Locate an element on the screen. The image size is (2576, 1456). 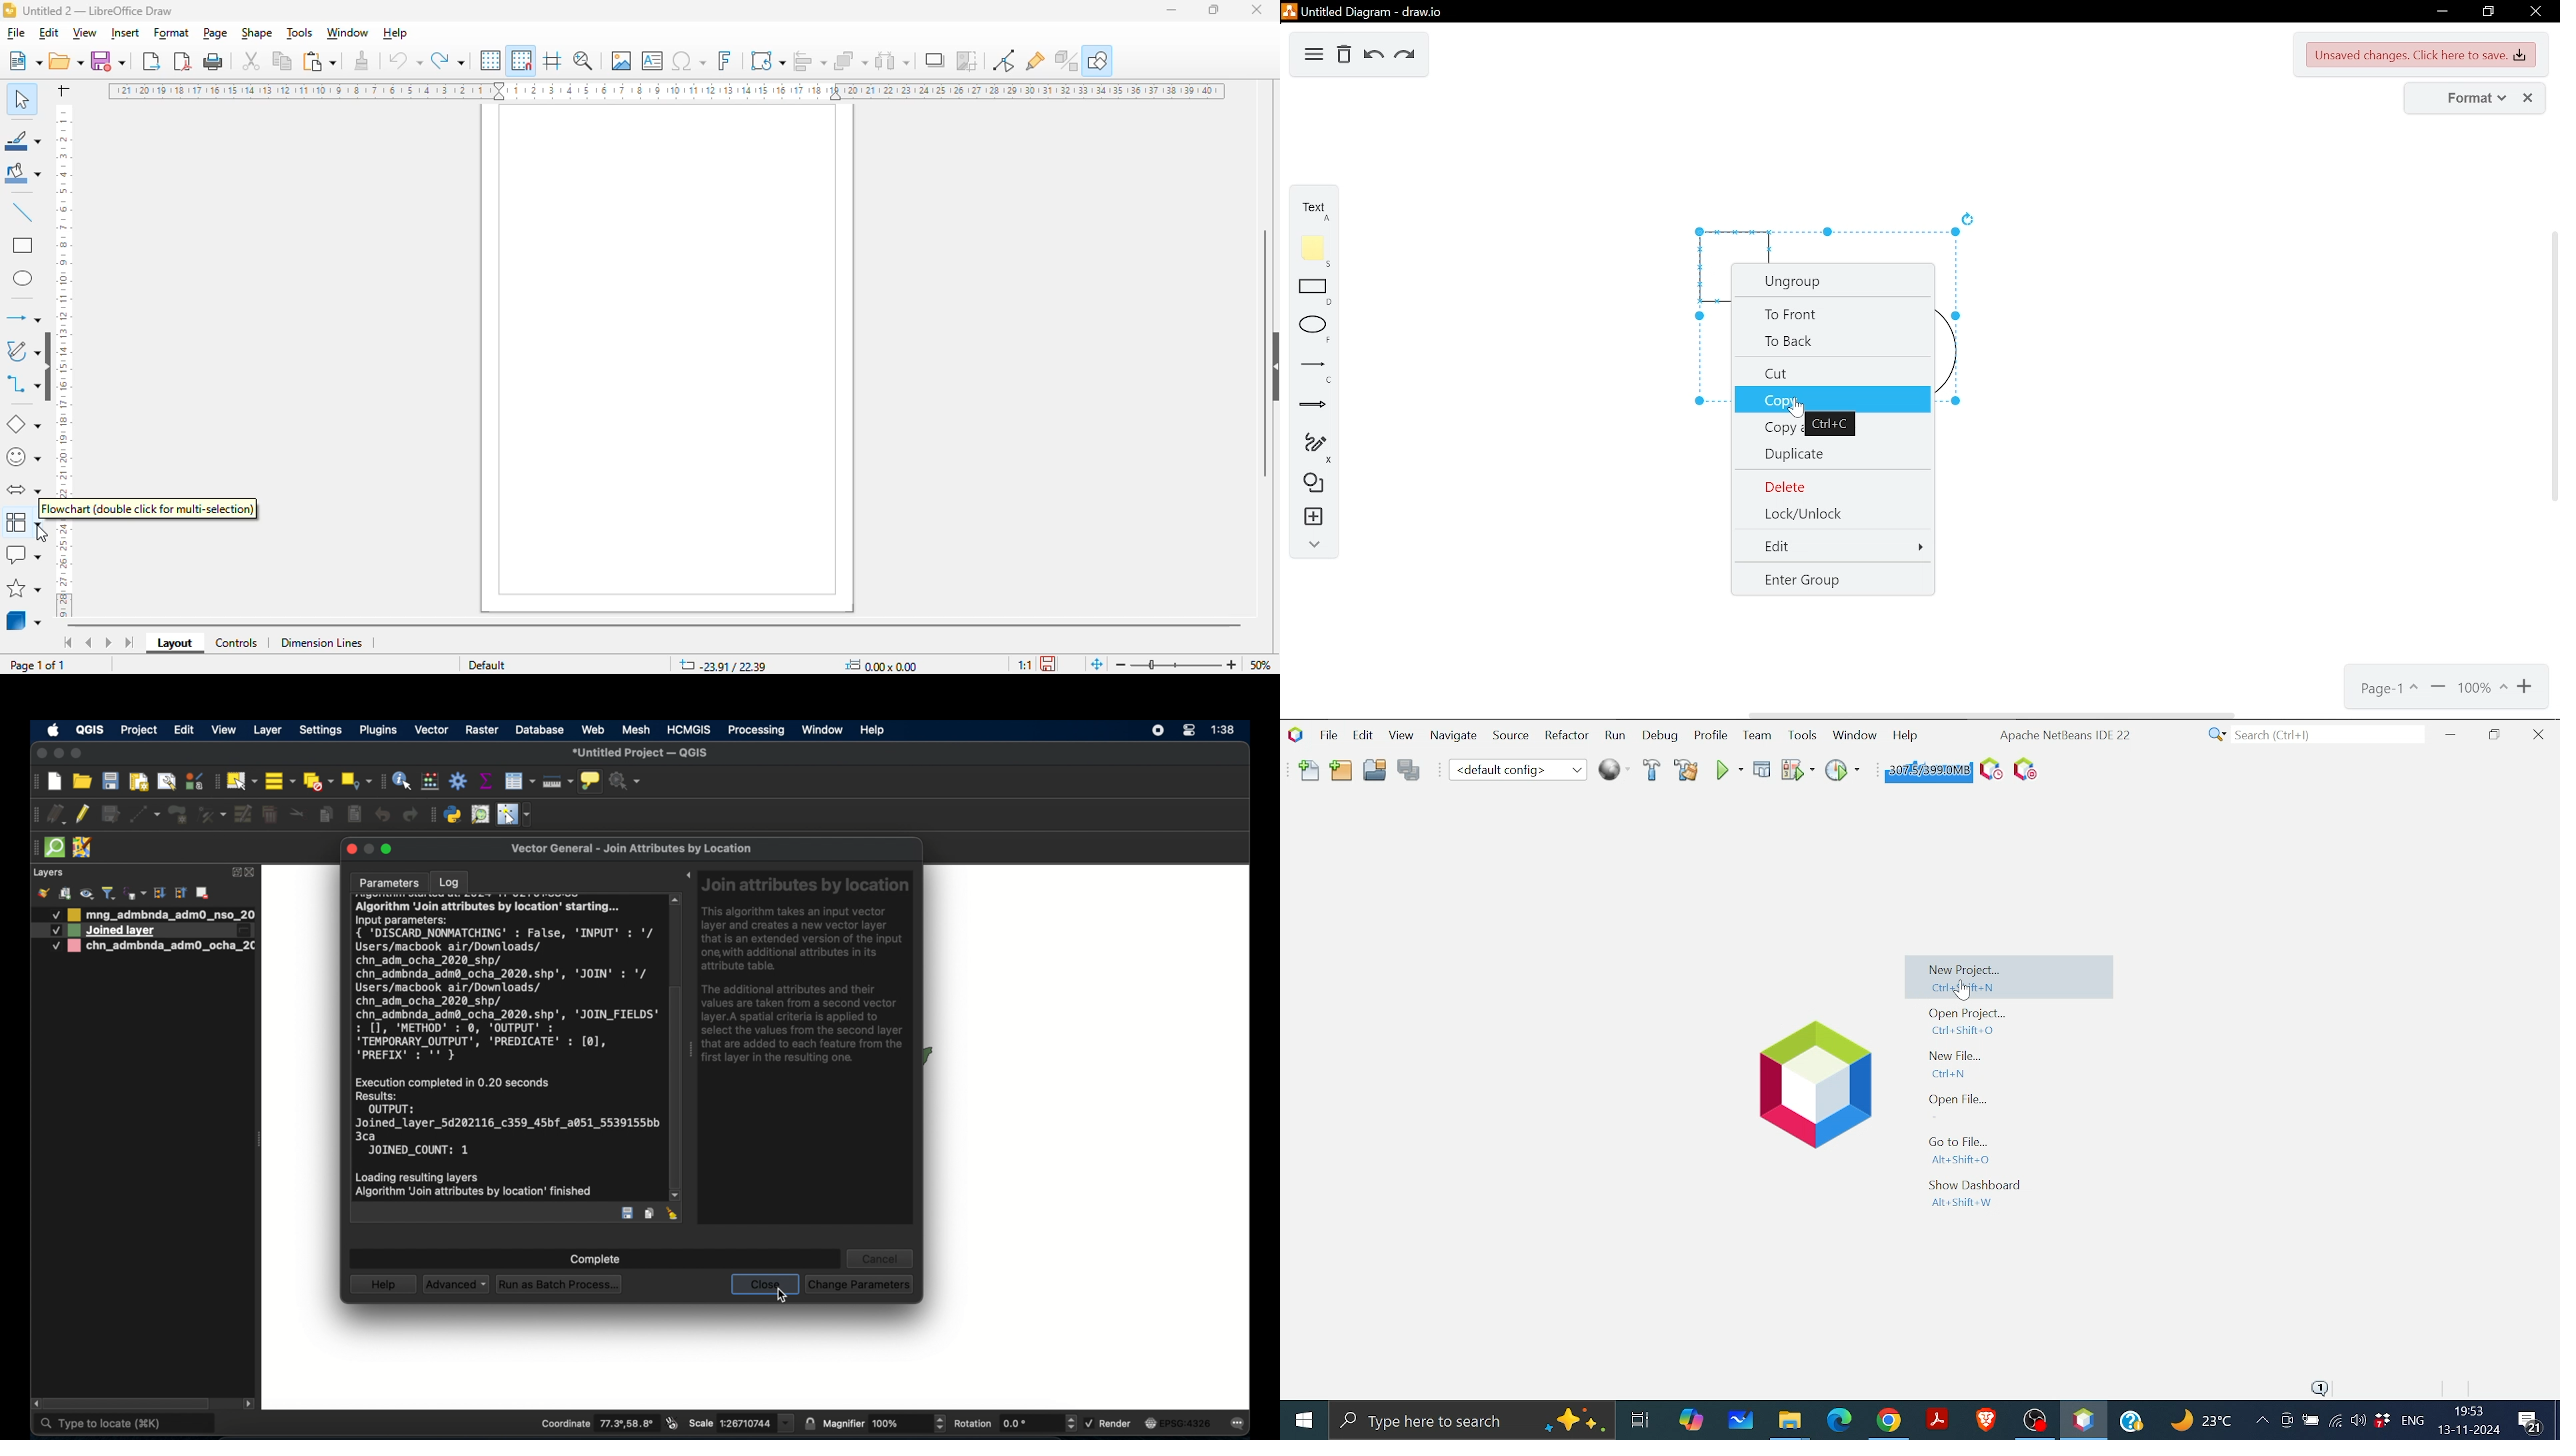
fill color is located at coordinates (22, 174).